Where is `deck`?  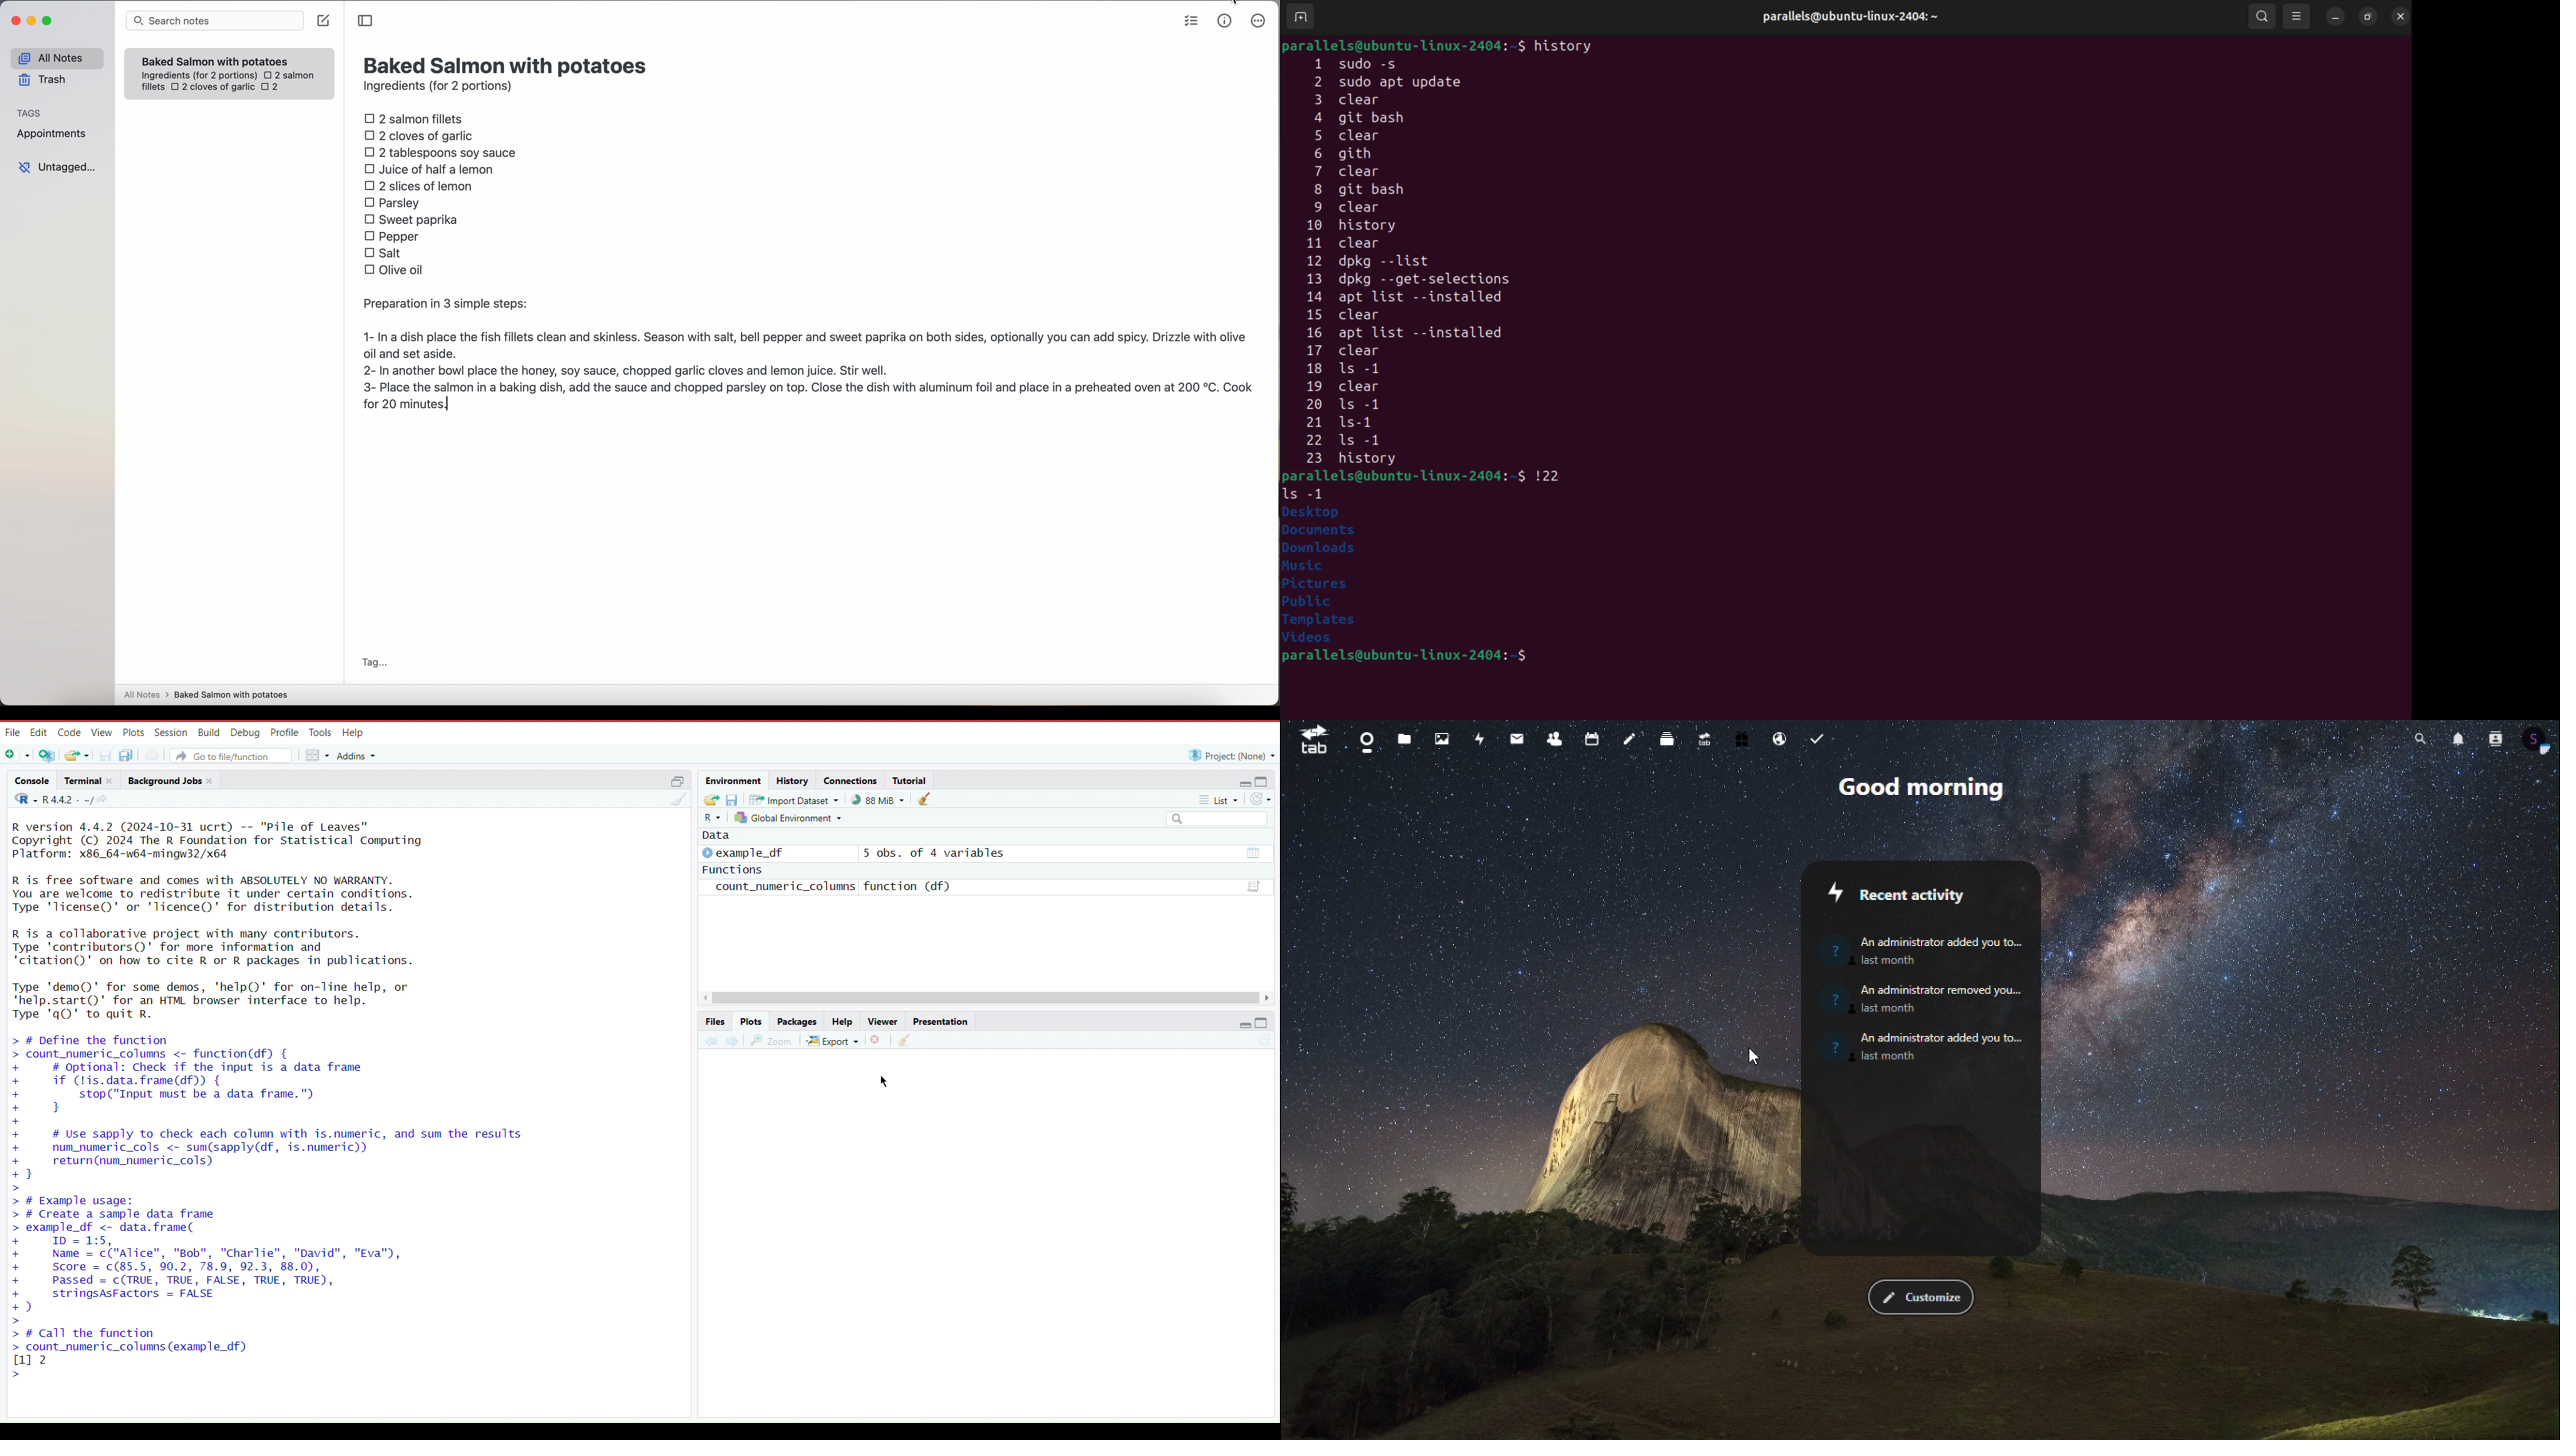 deck is located at coordinates (1670, 742).